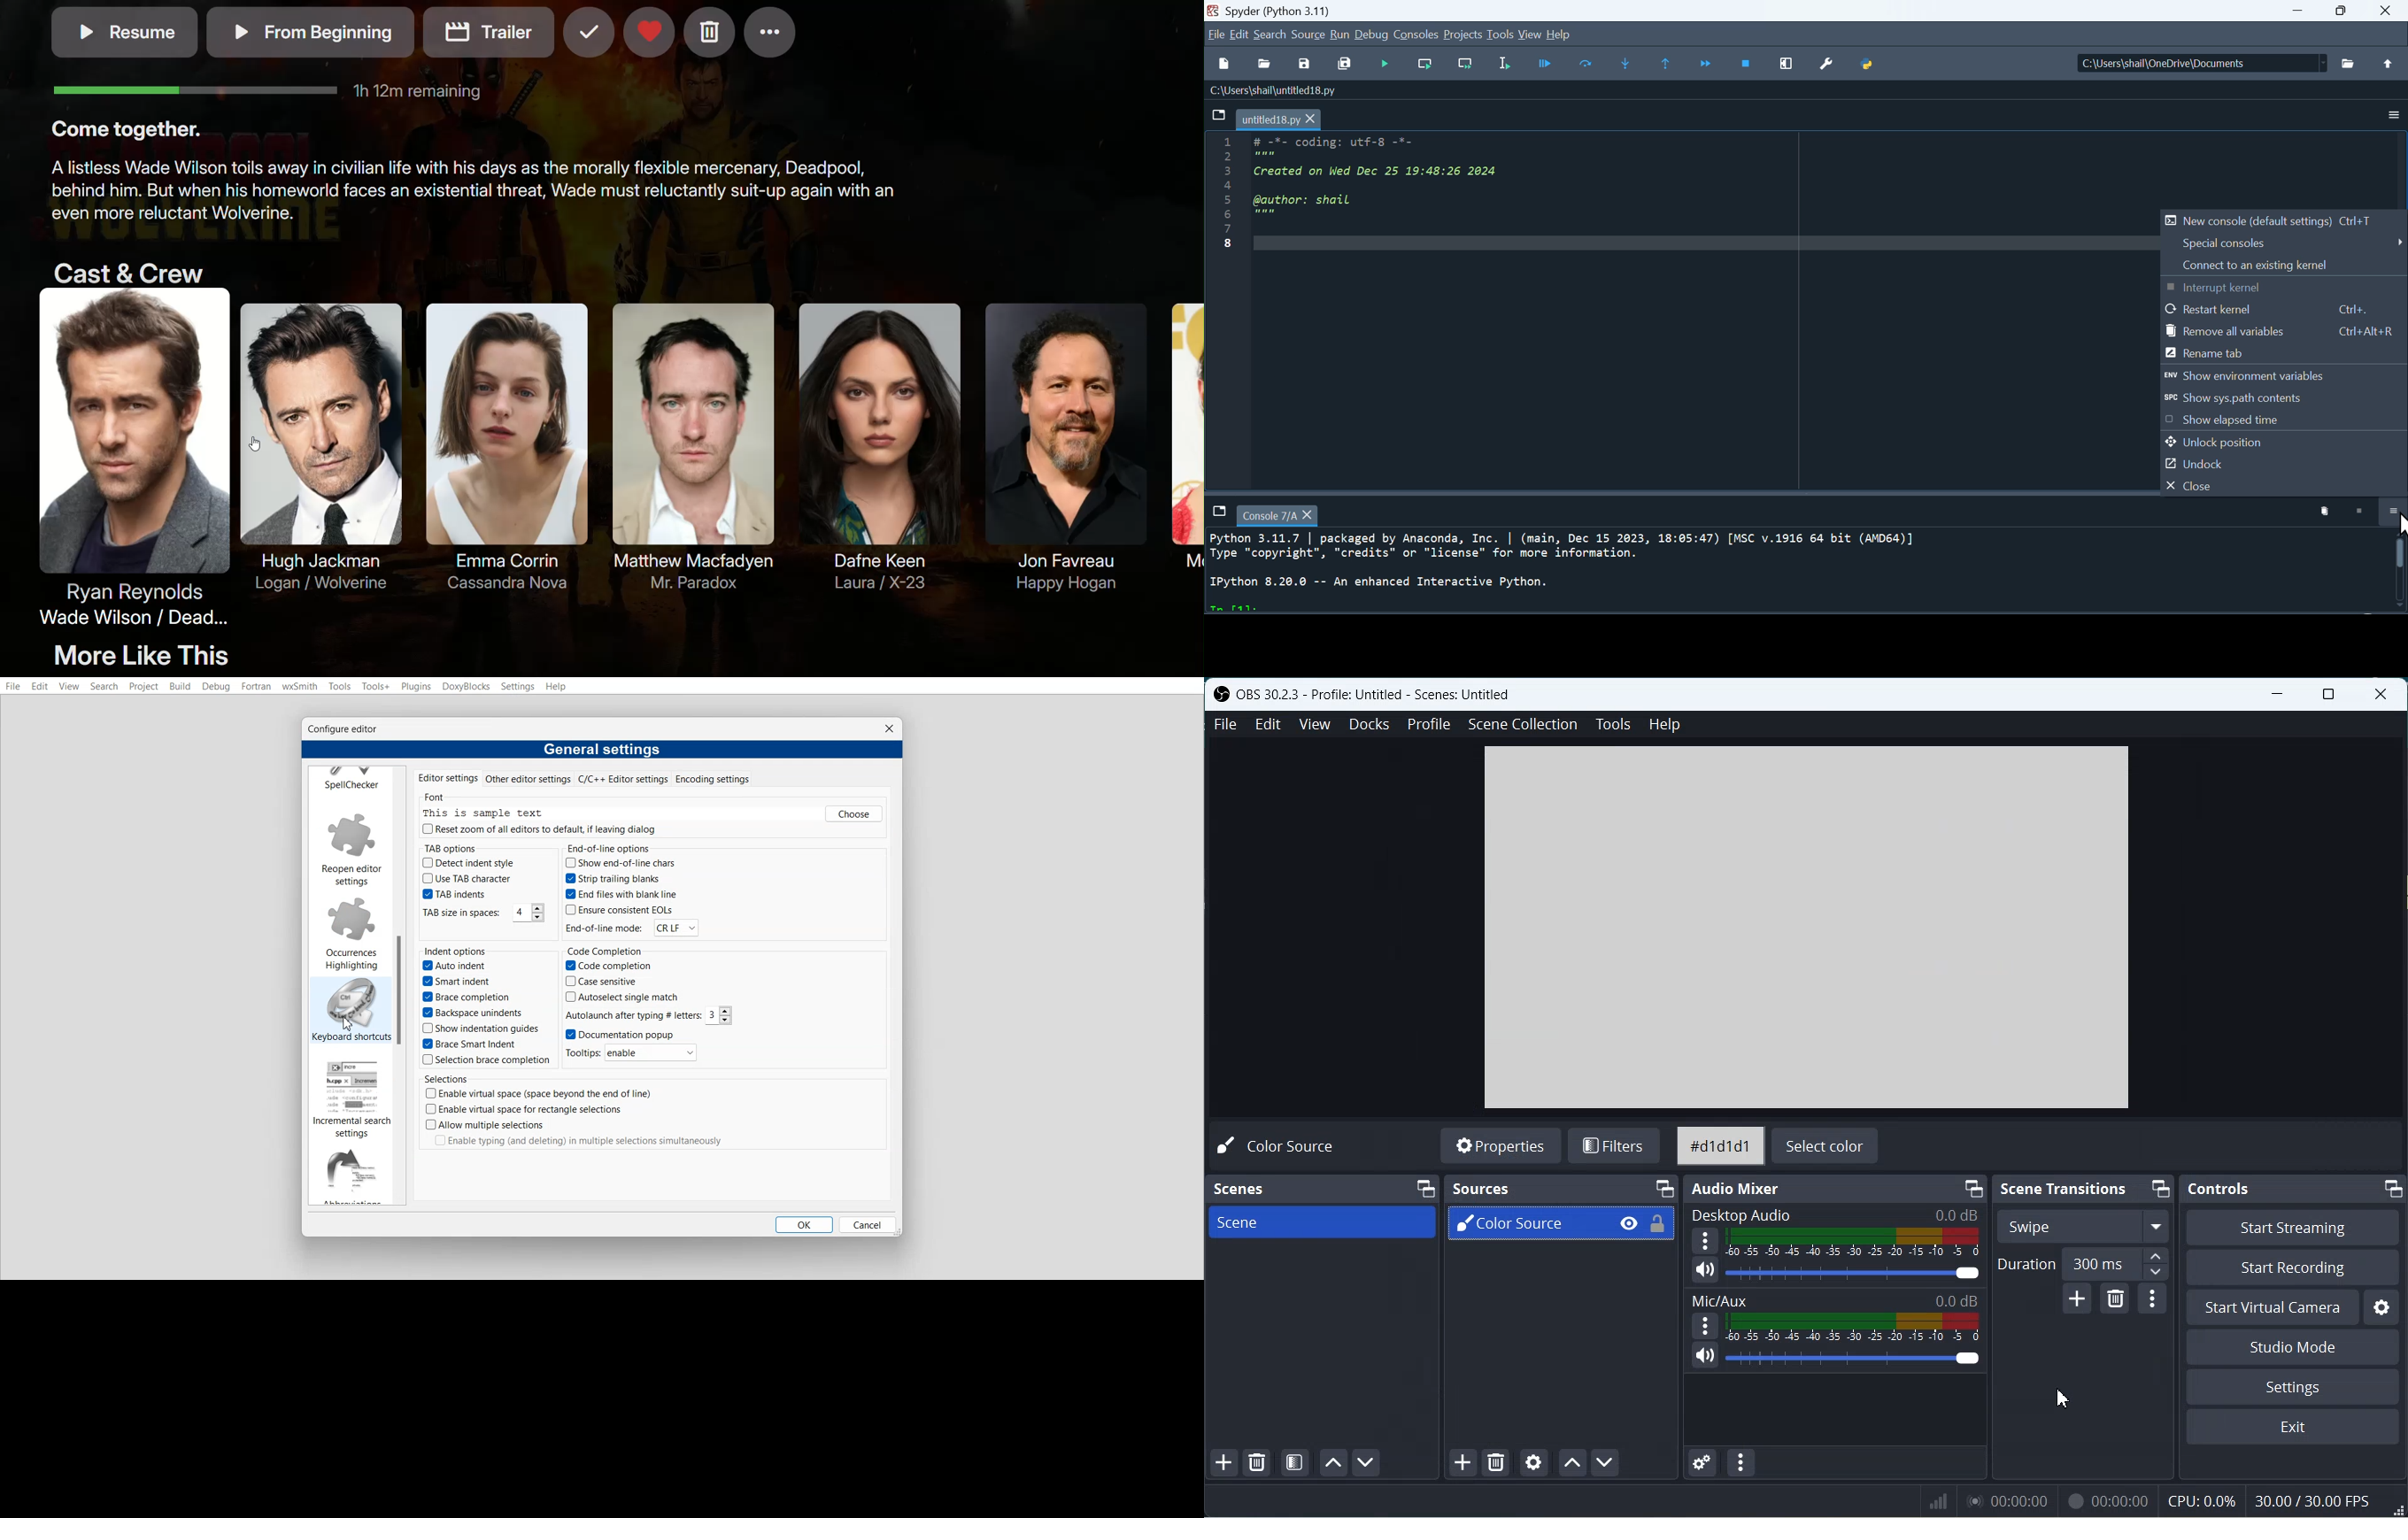 The image size is (2408, 1540). Describe the element at coordinates (527, 778) in the screenshot. I see `Other editor settings` at that location.